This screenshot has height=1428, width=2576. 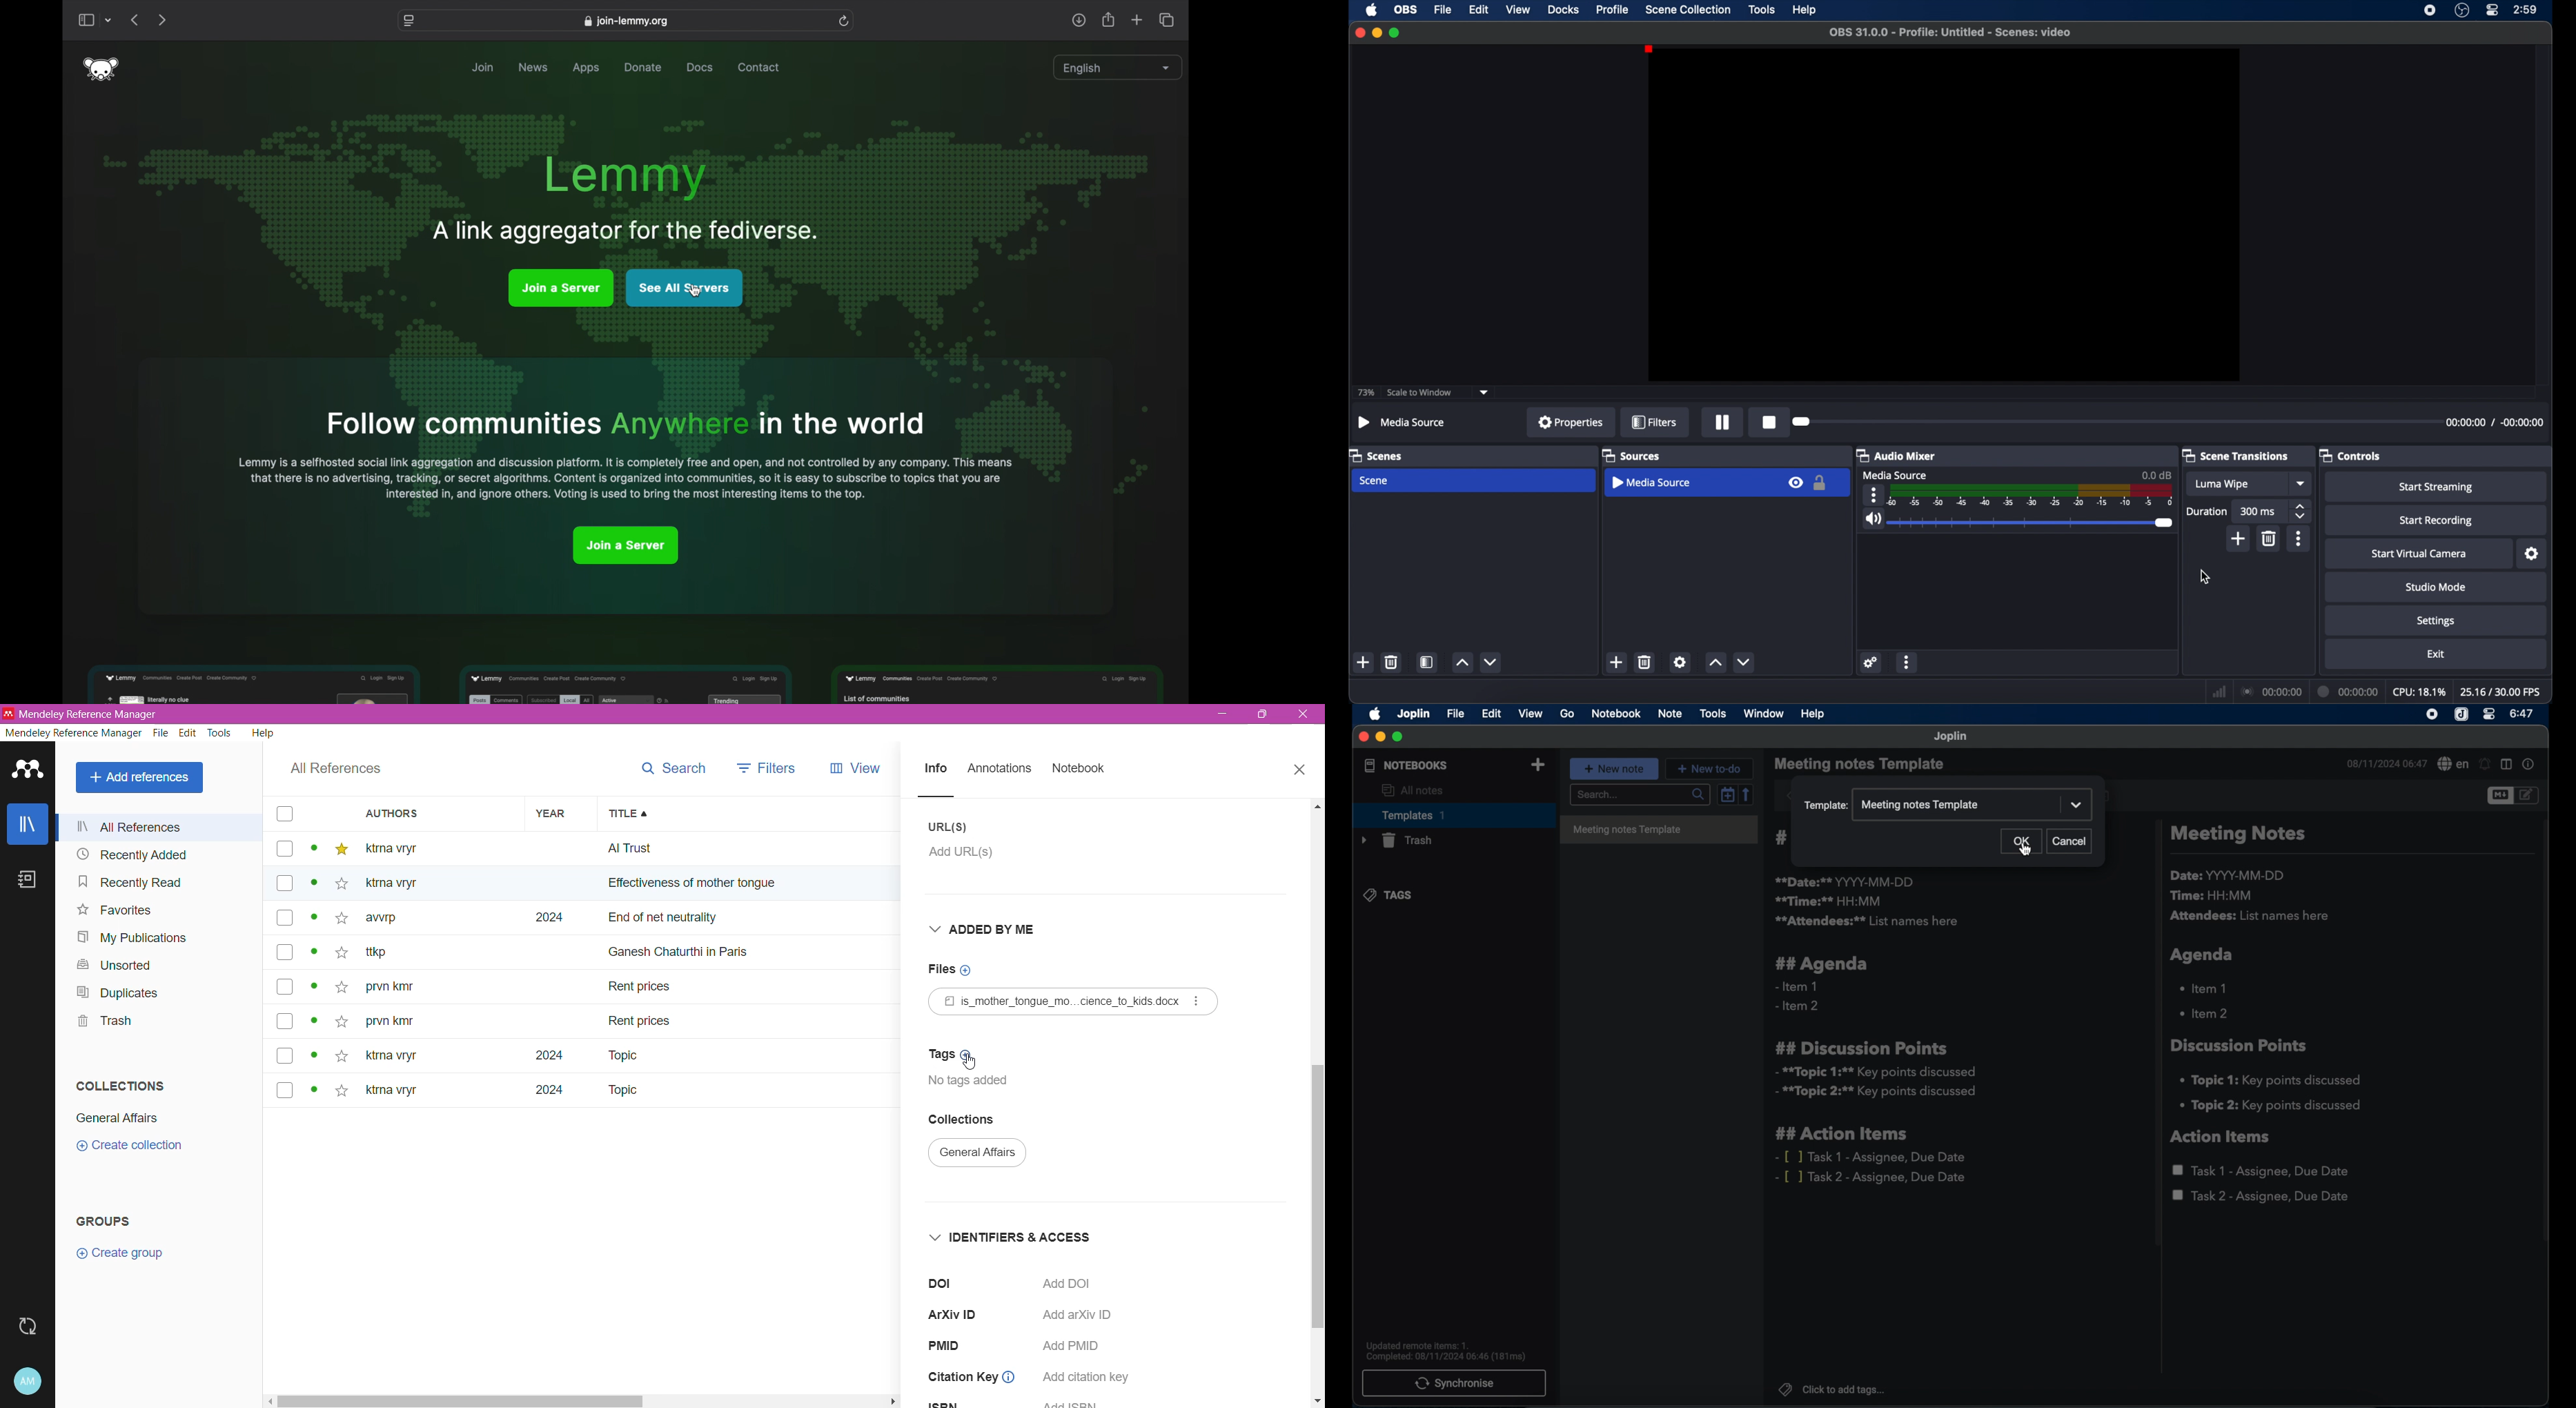 I want to click on Notebook, so click(x=1079, y=769).